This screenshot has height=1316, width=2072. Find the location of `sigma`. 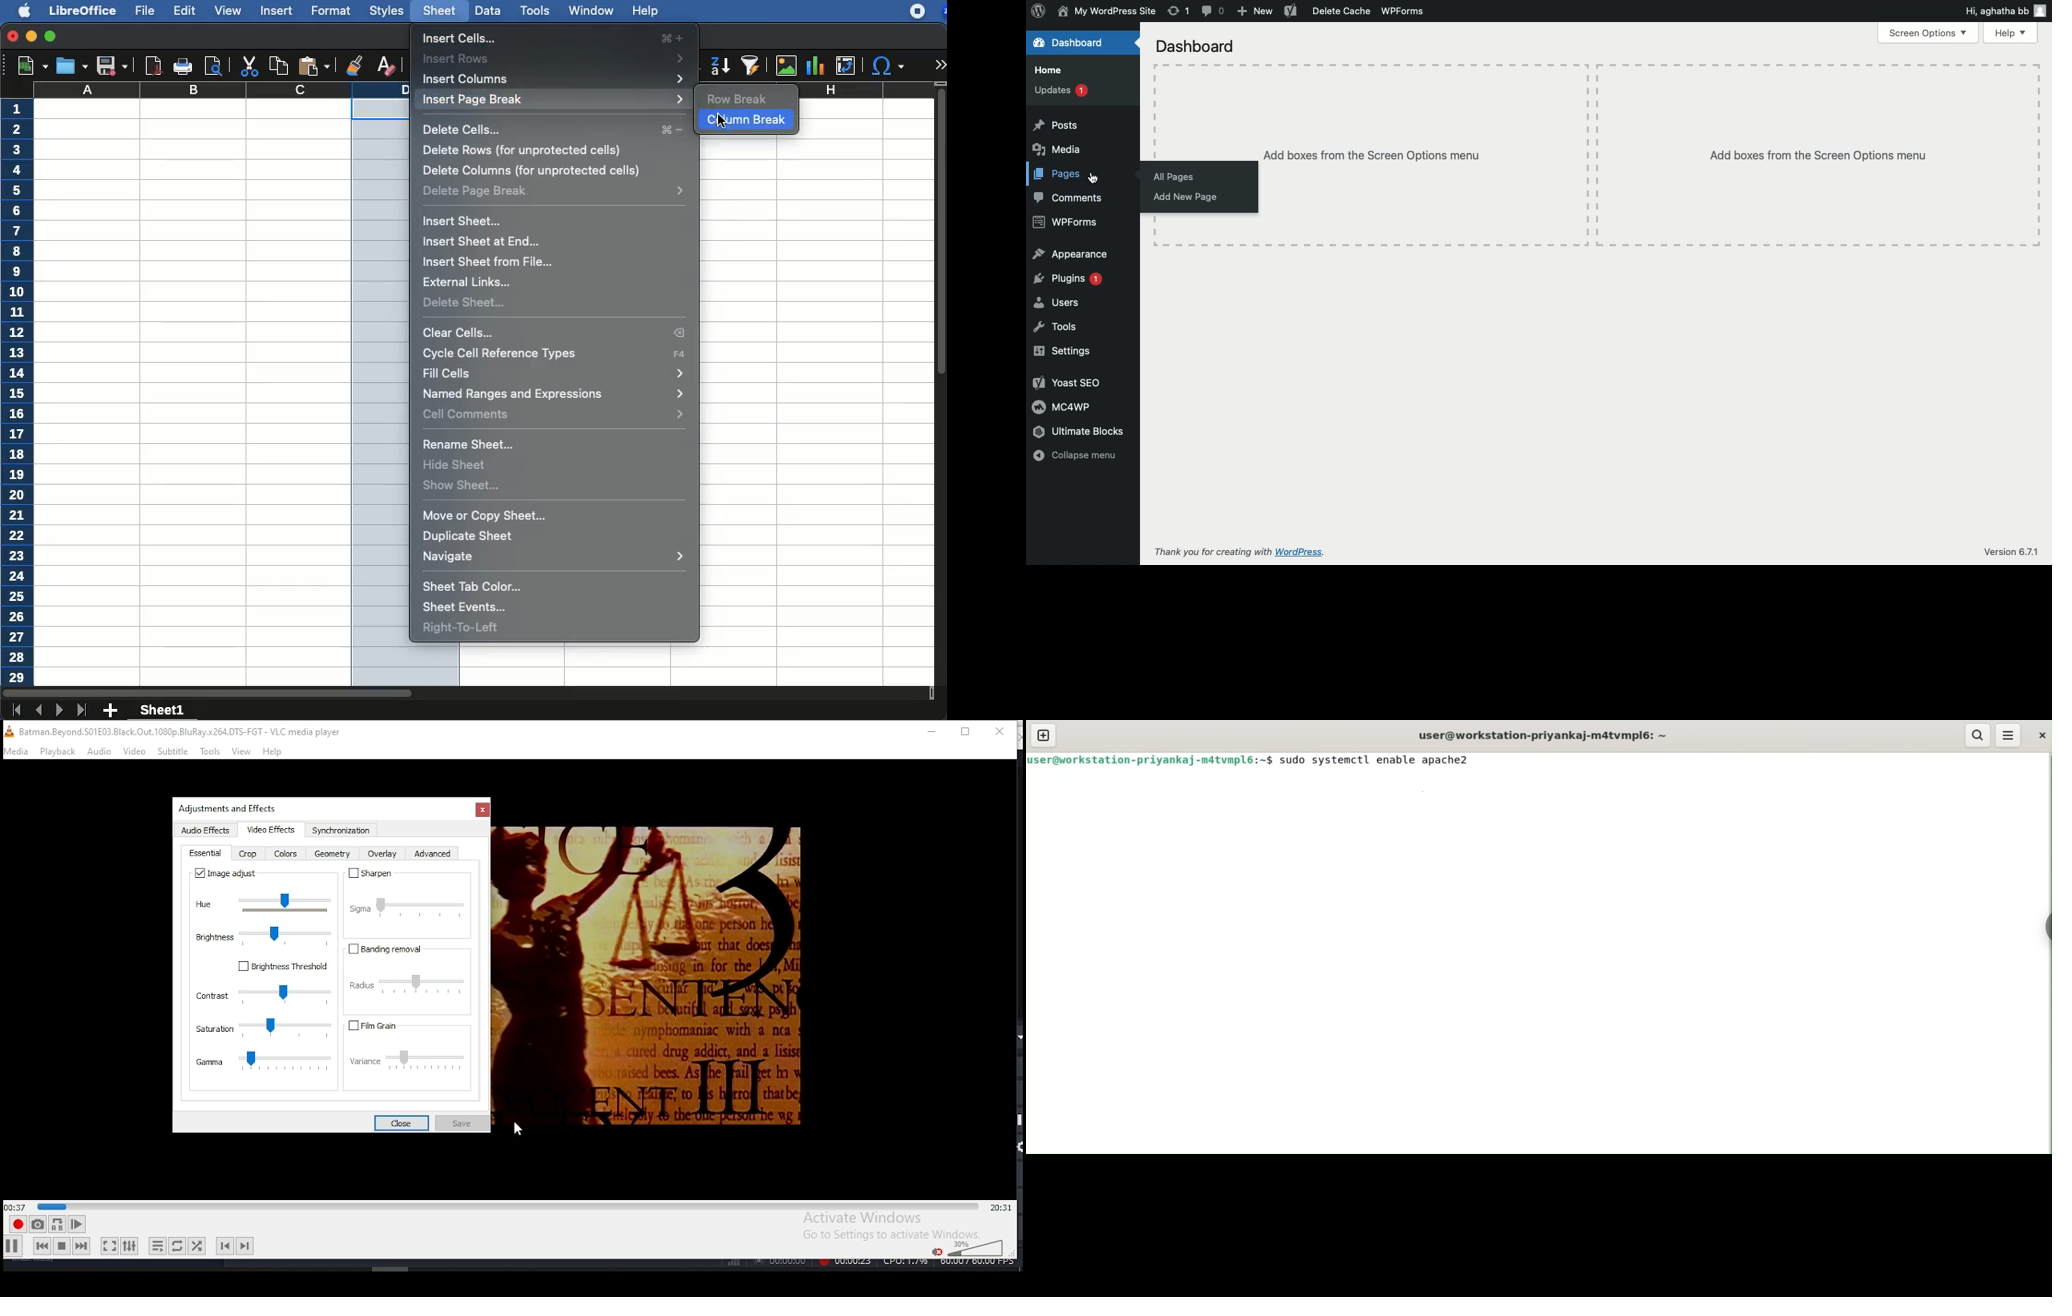

sigma is located at coordinates (407, 904).